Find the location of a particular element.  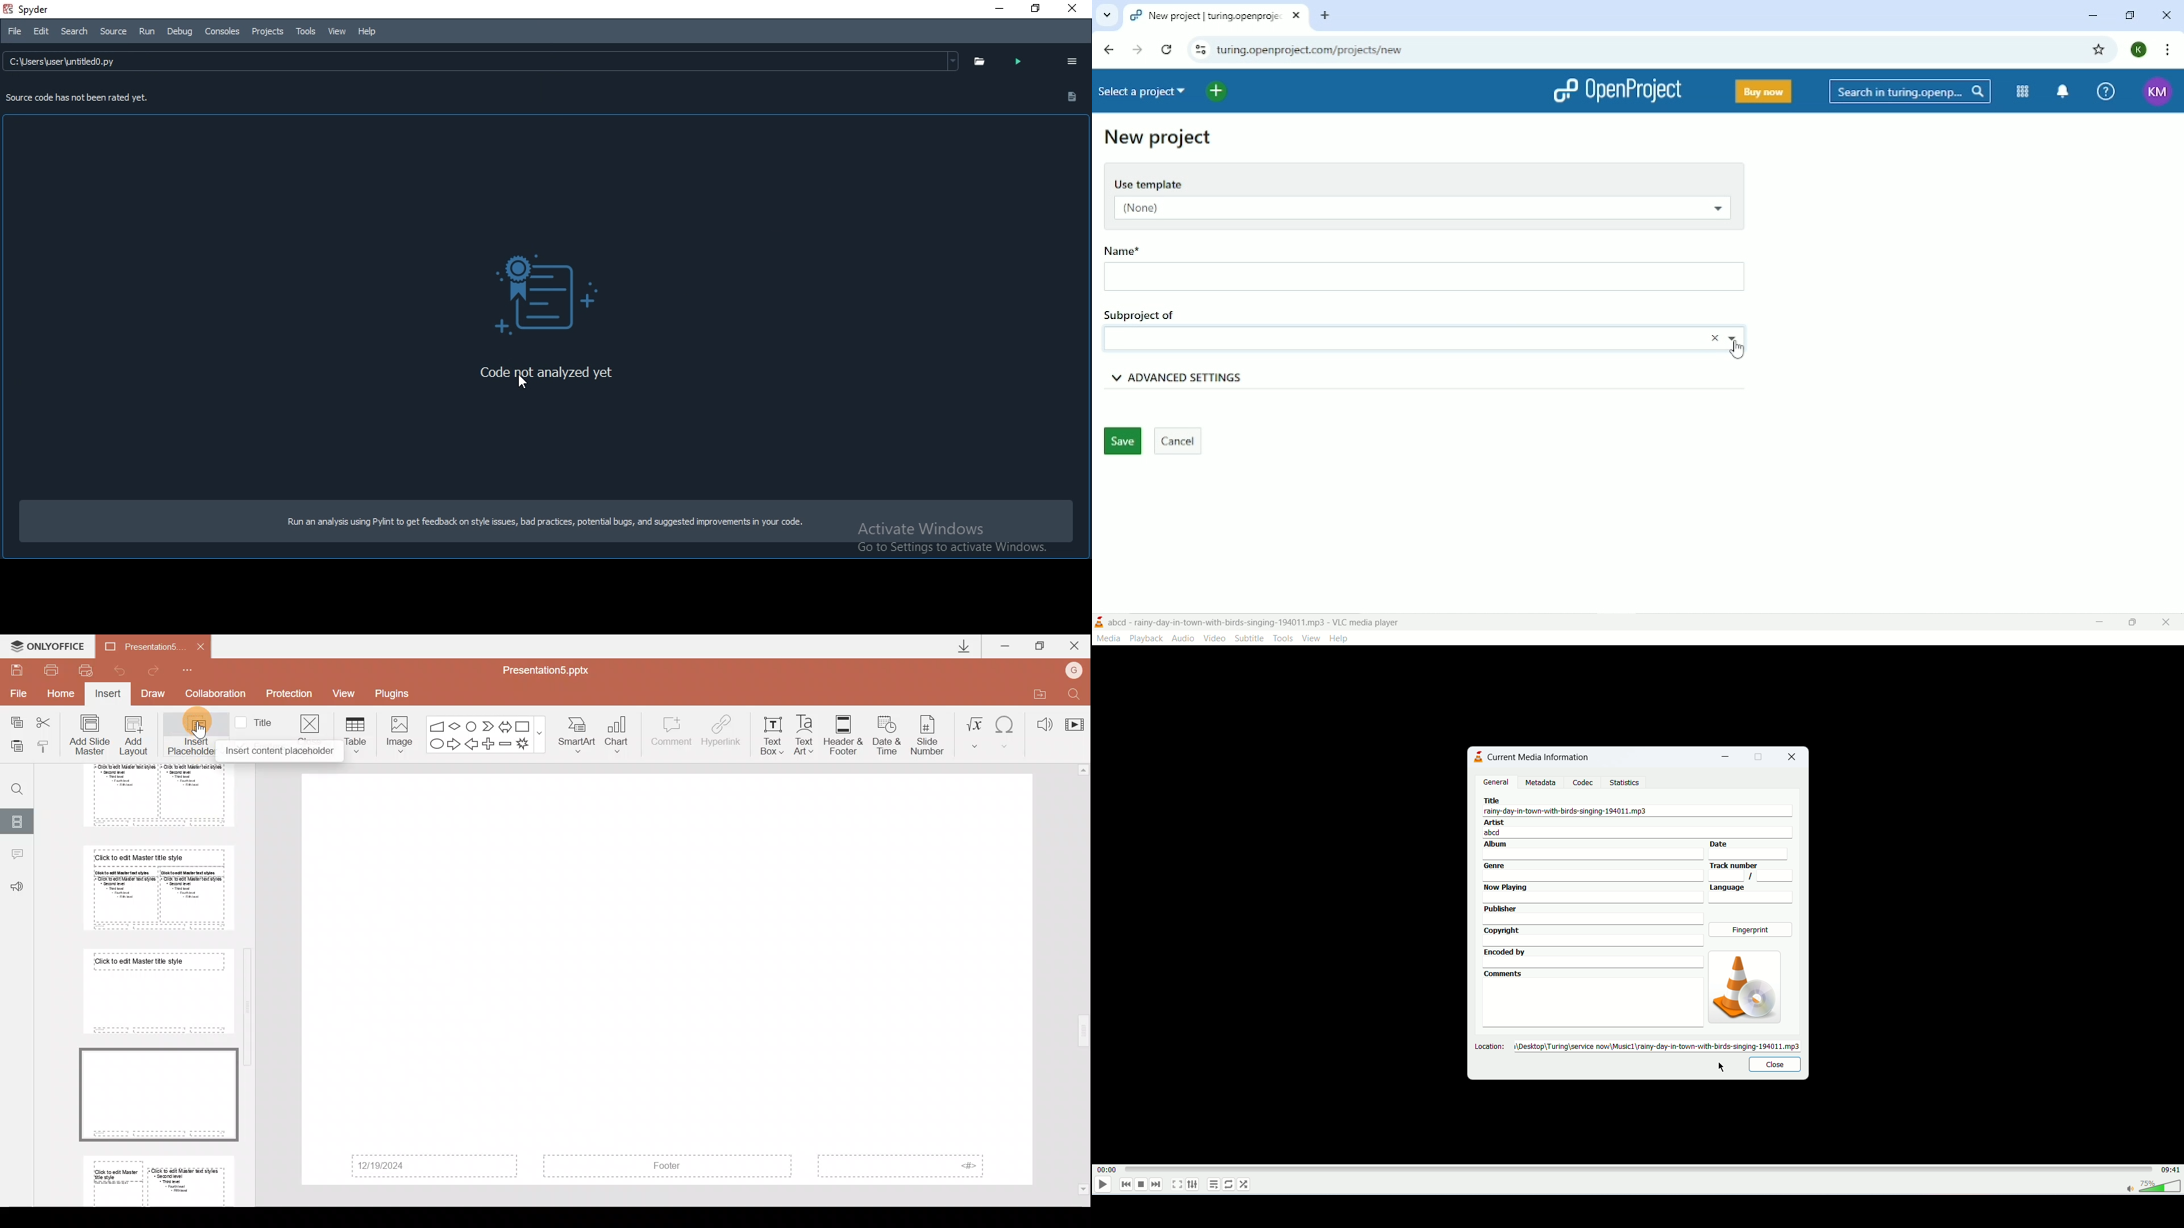

close is located at coordinates (1076, 8).